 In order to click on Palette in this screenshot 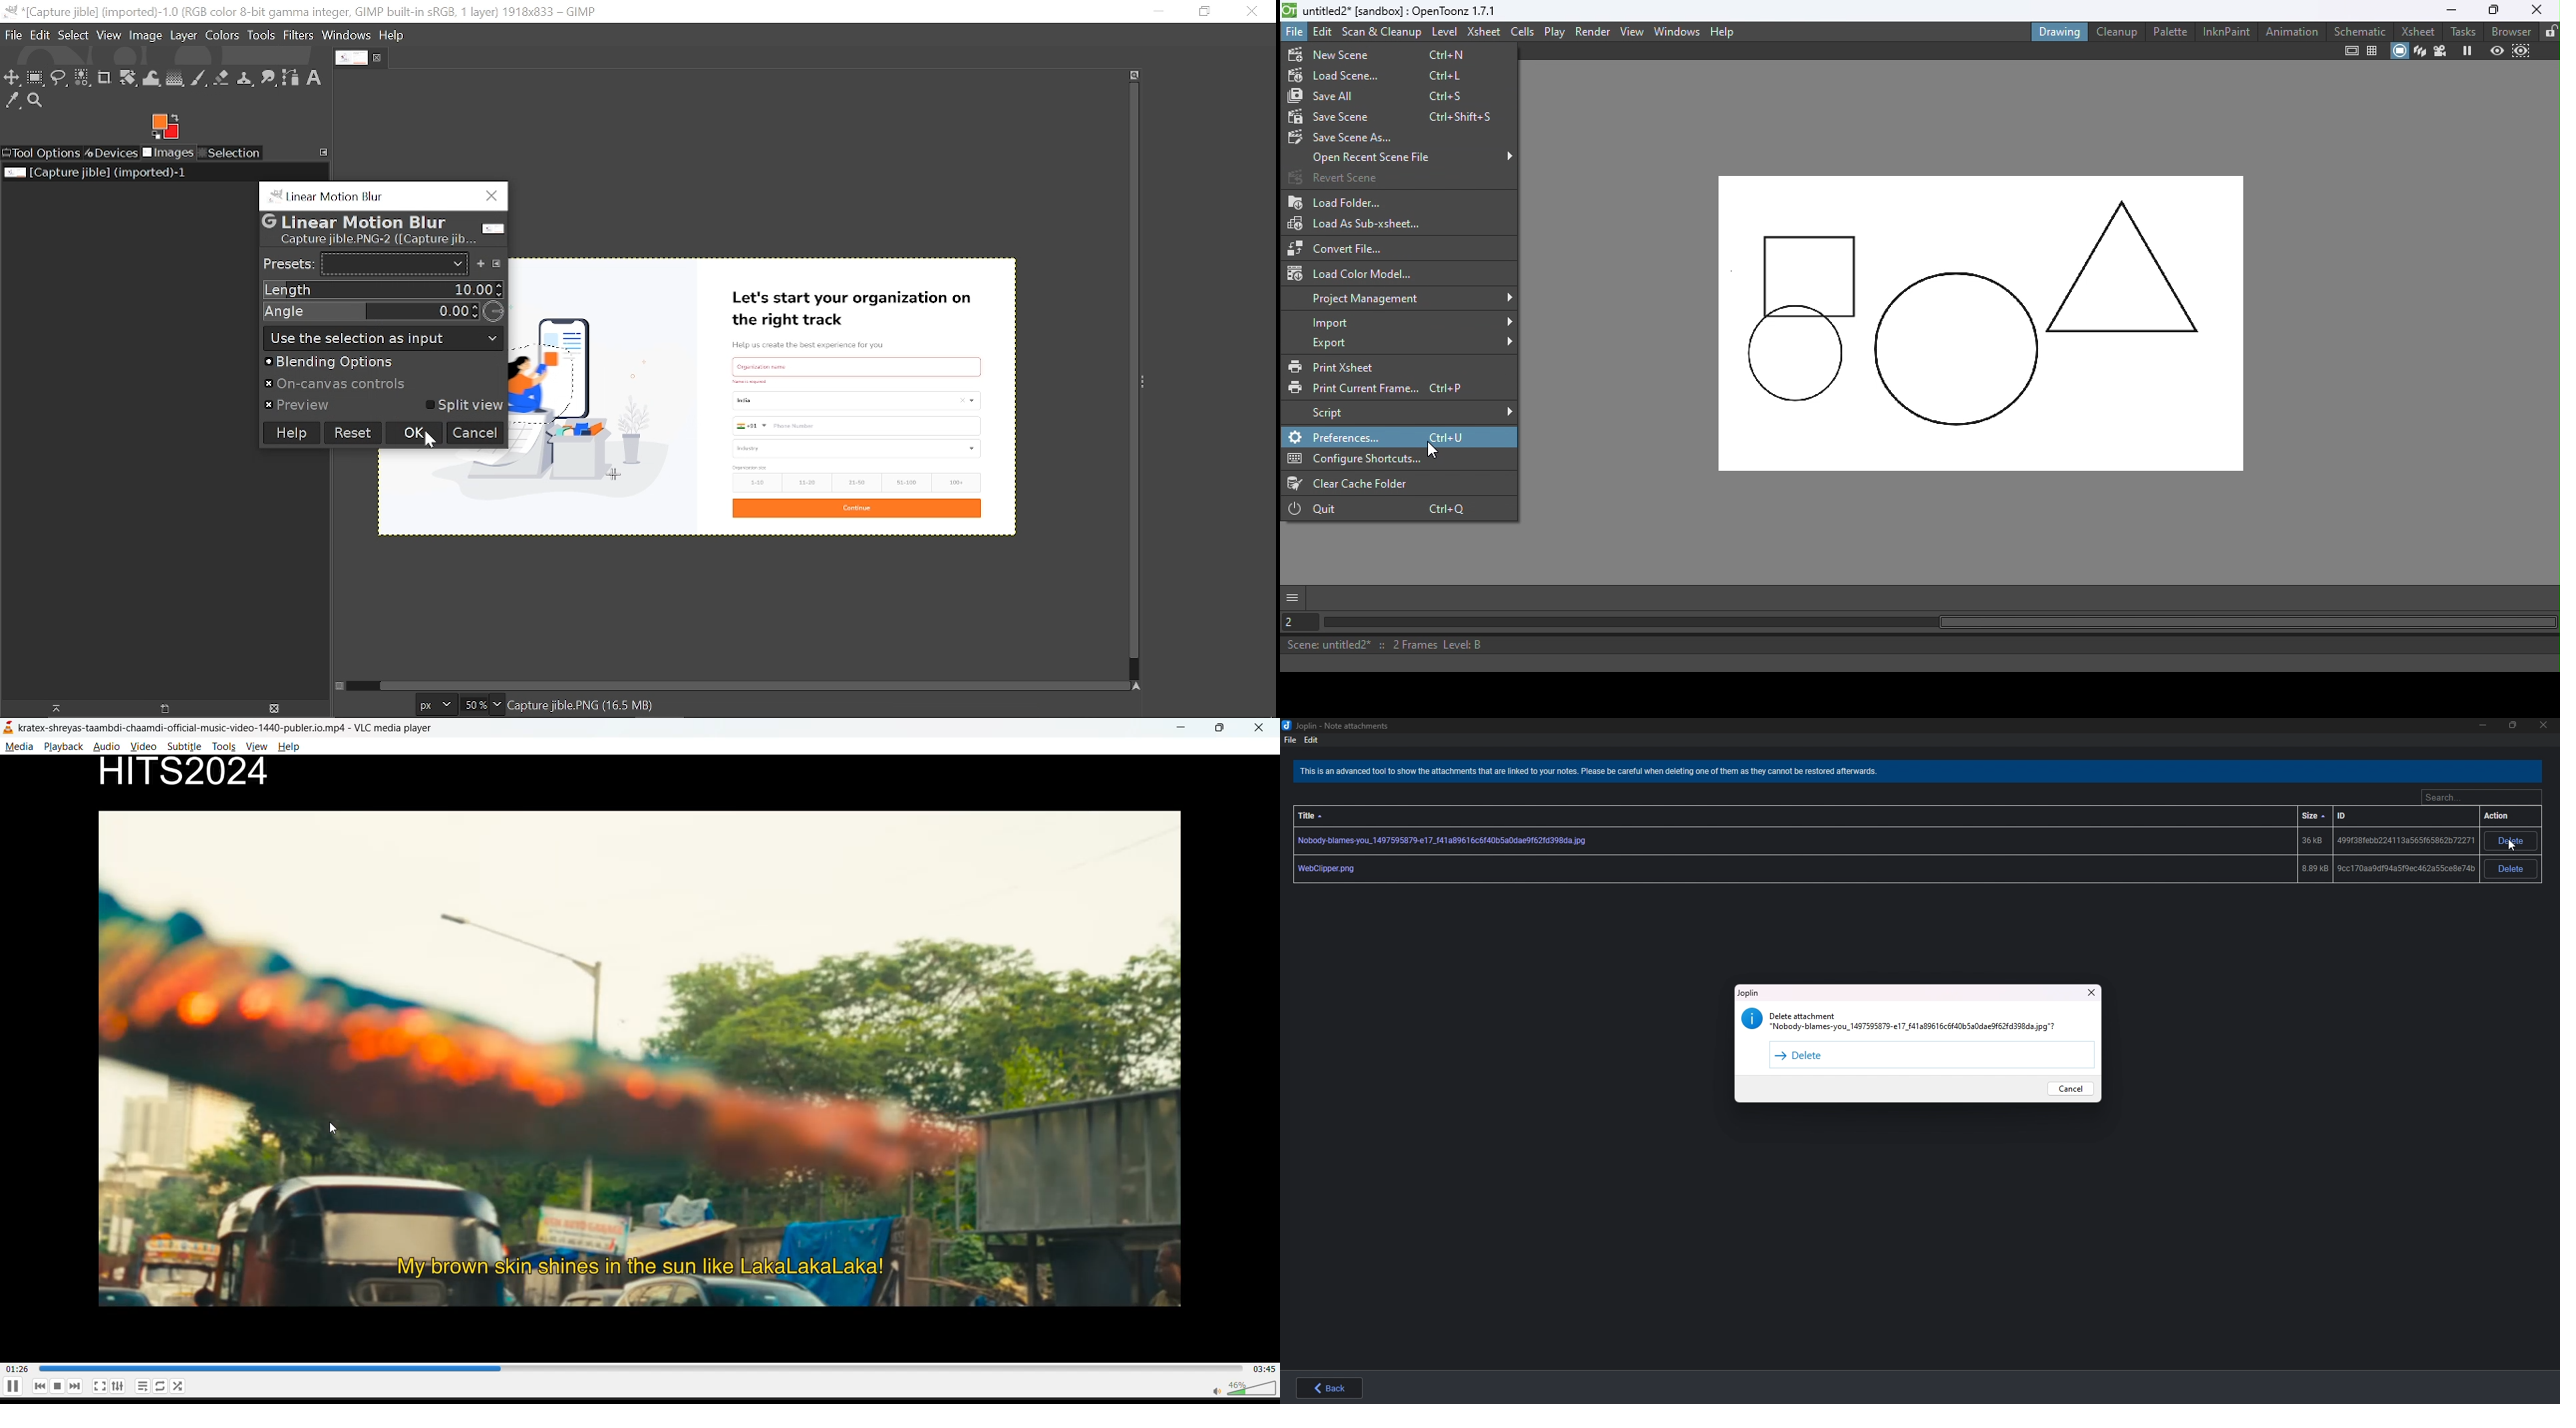, I will do `click(2171, 29)`.